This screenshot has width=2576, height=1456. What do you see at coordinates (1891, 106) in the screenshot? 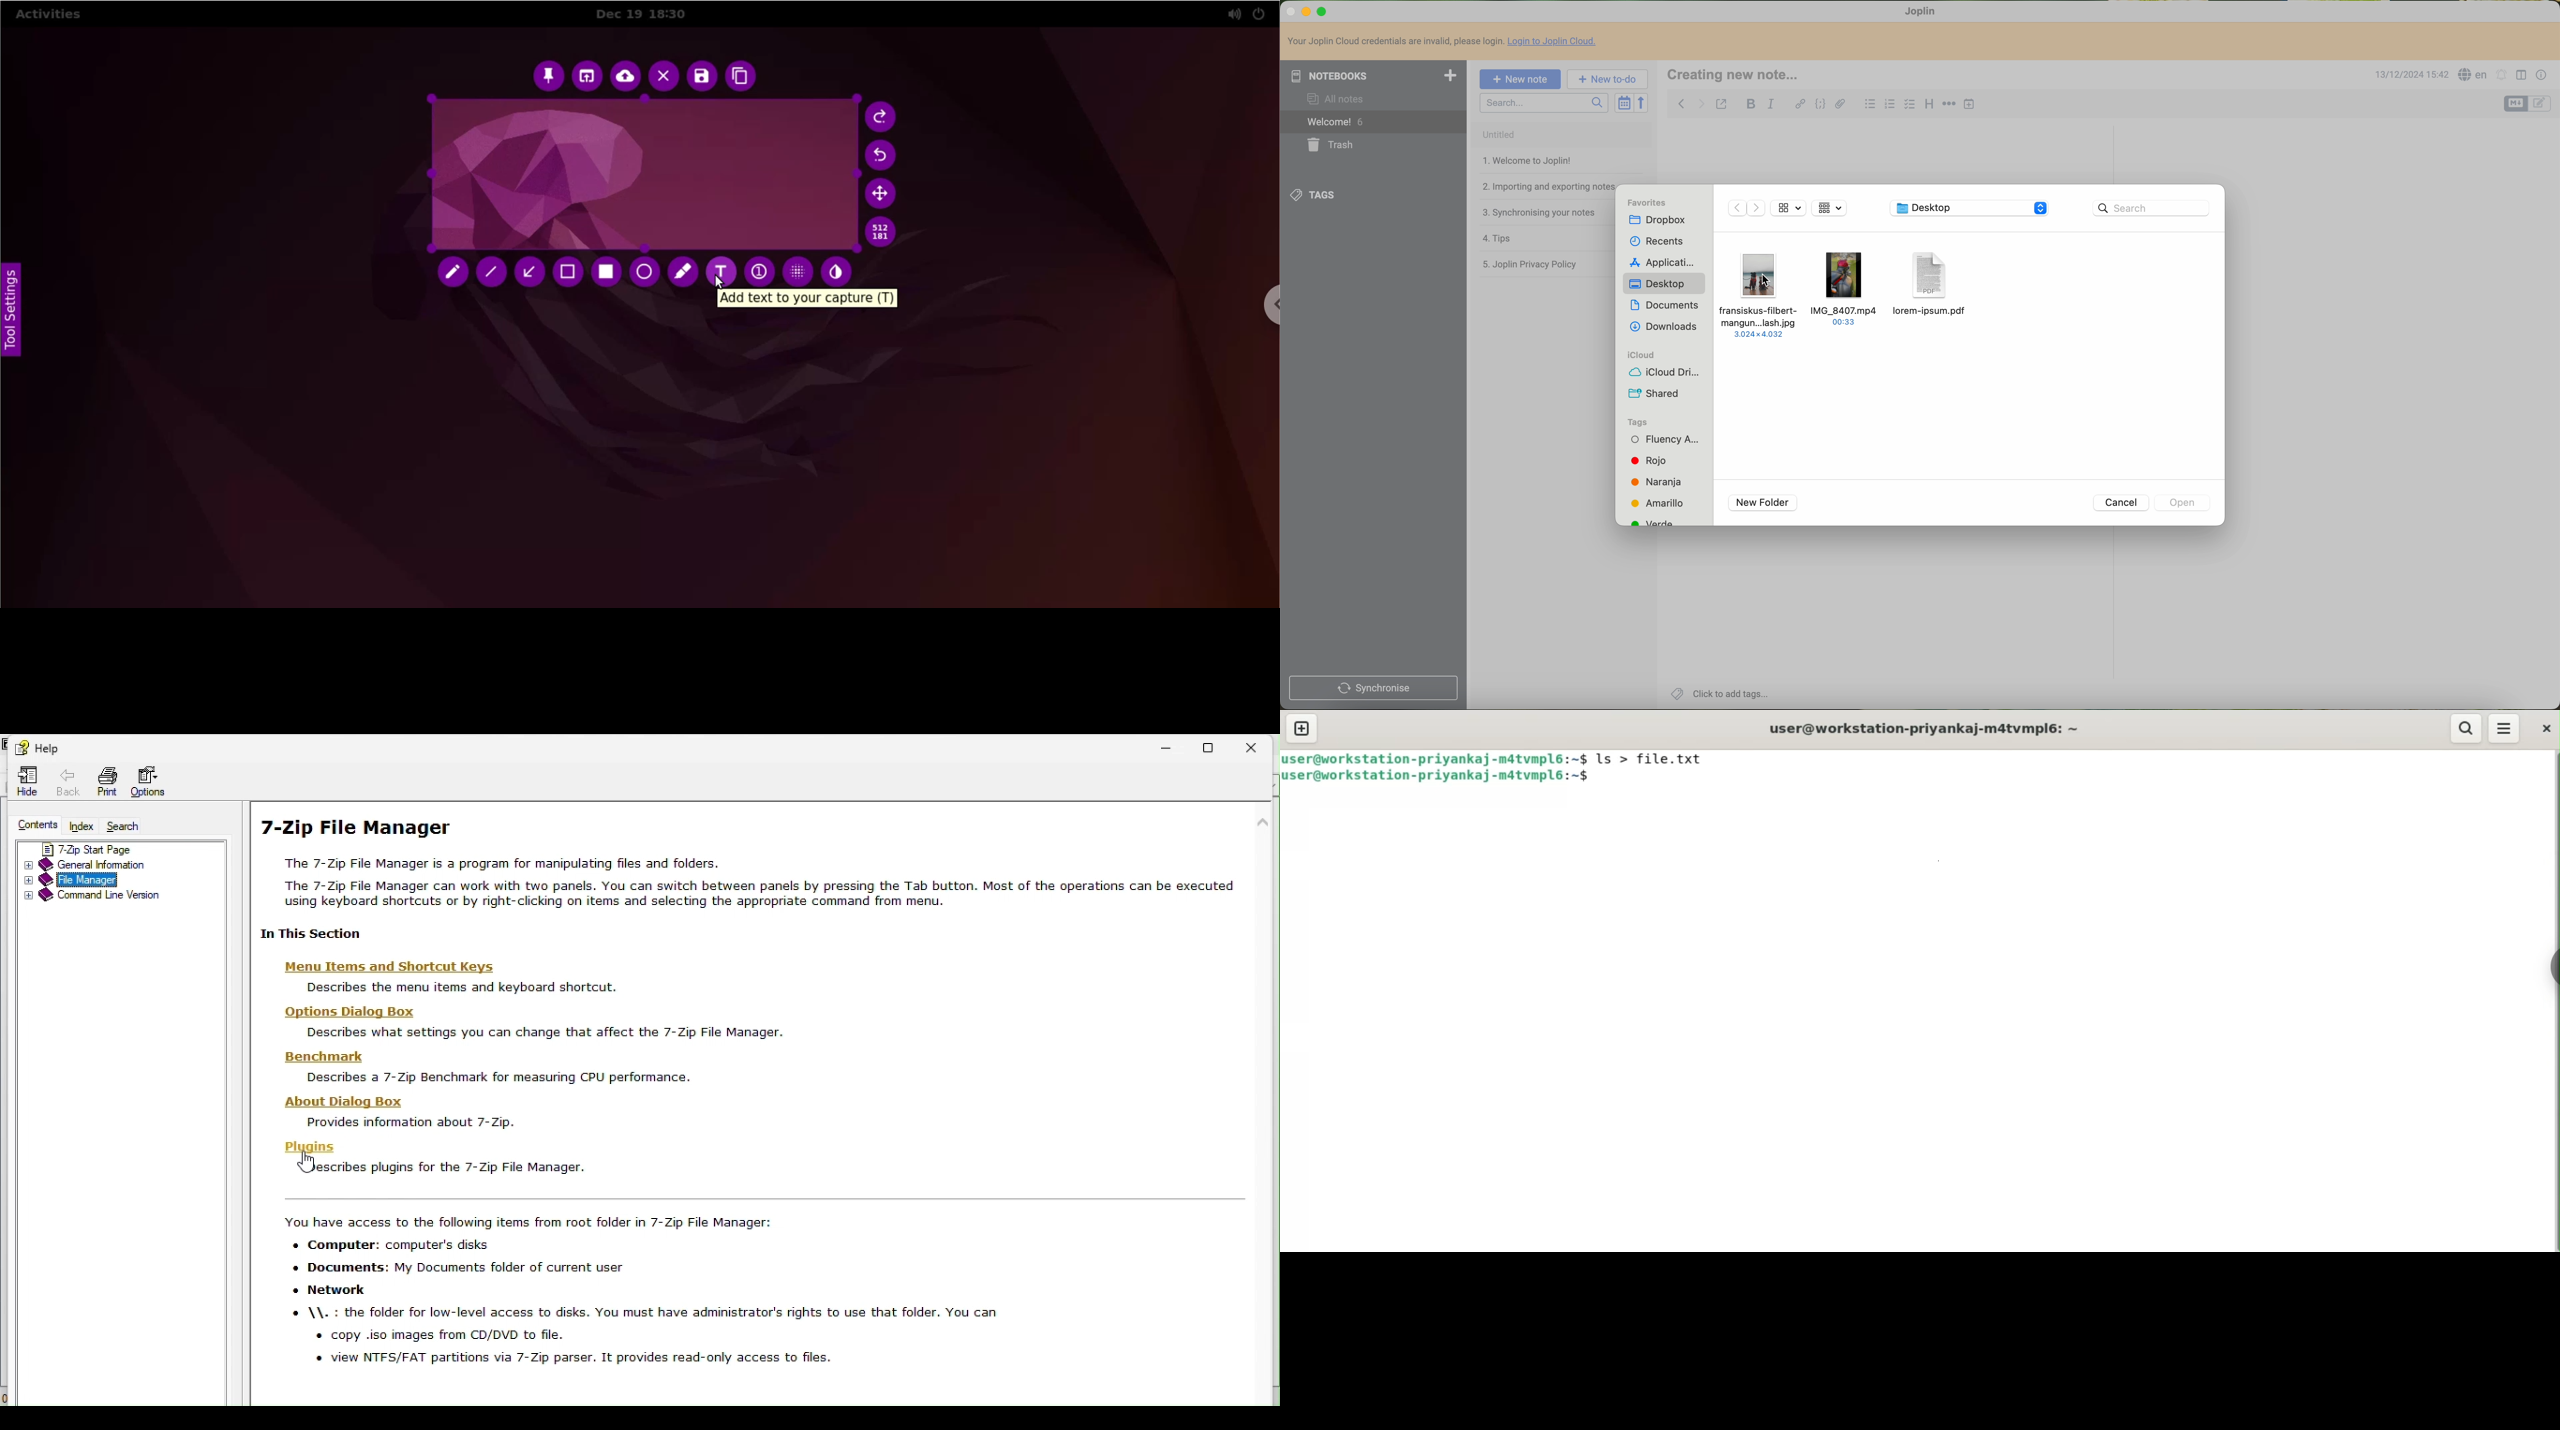
I see `numbered list` at bounding box center [1891, 106].